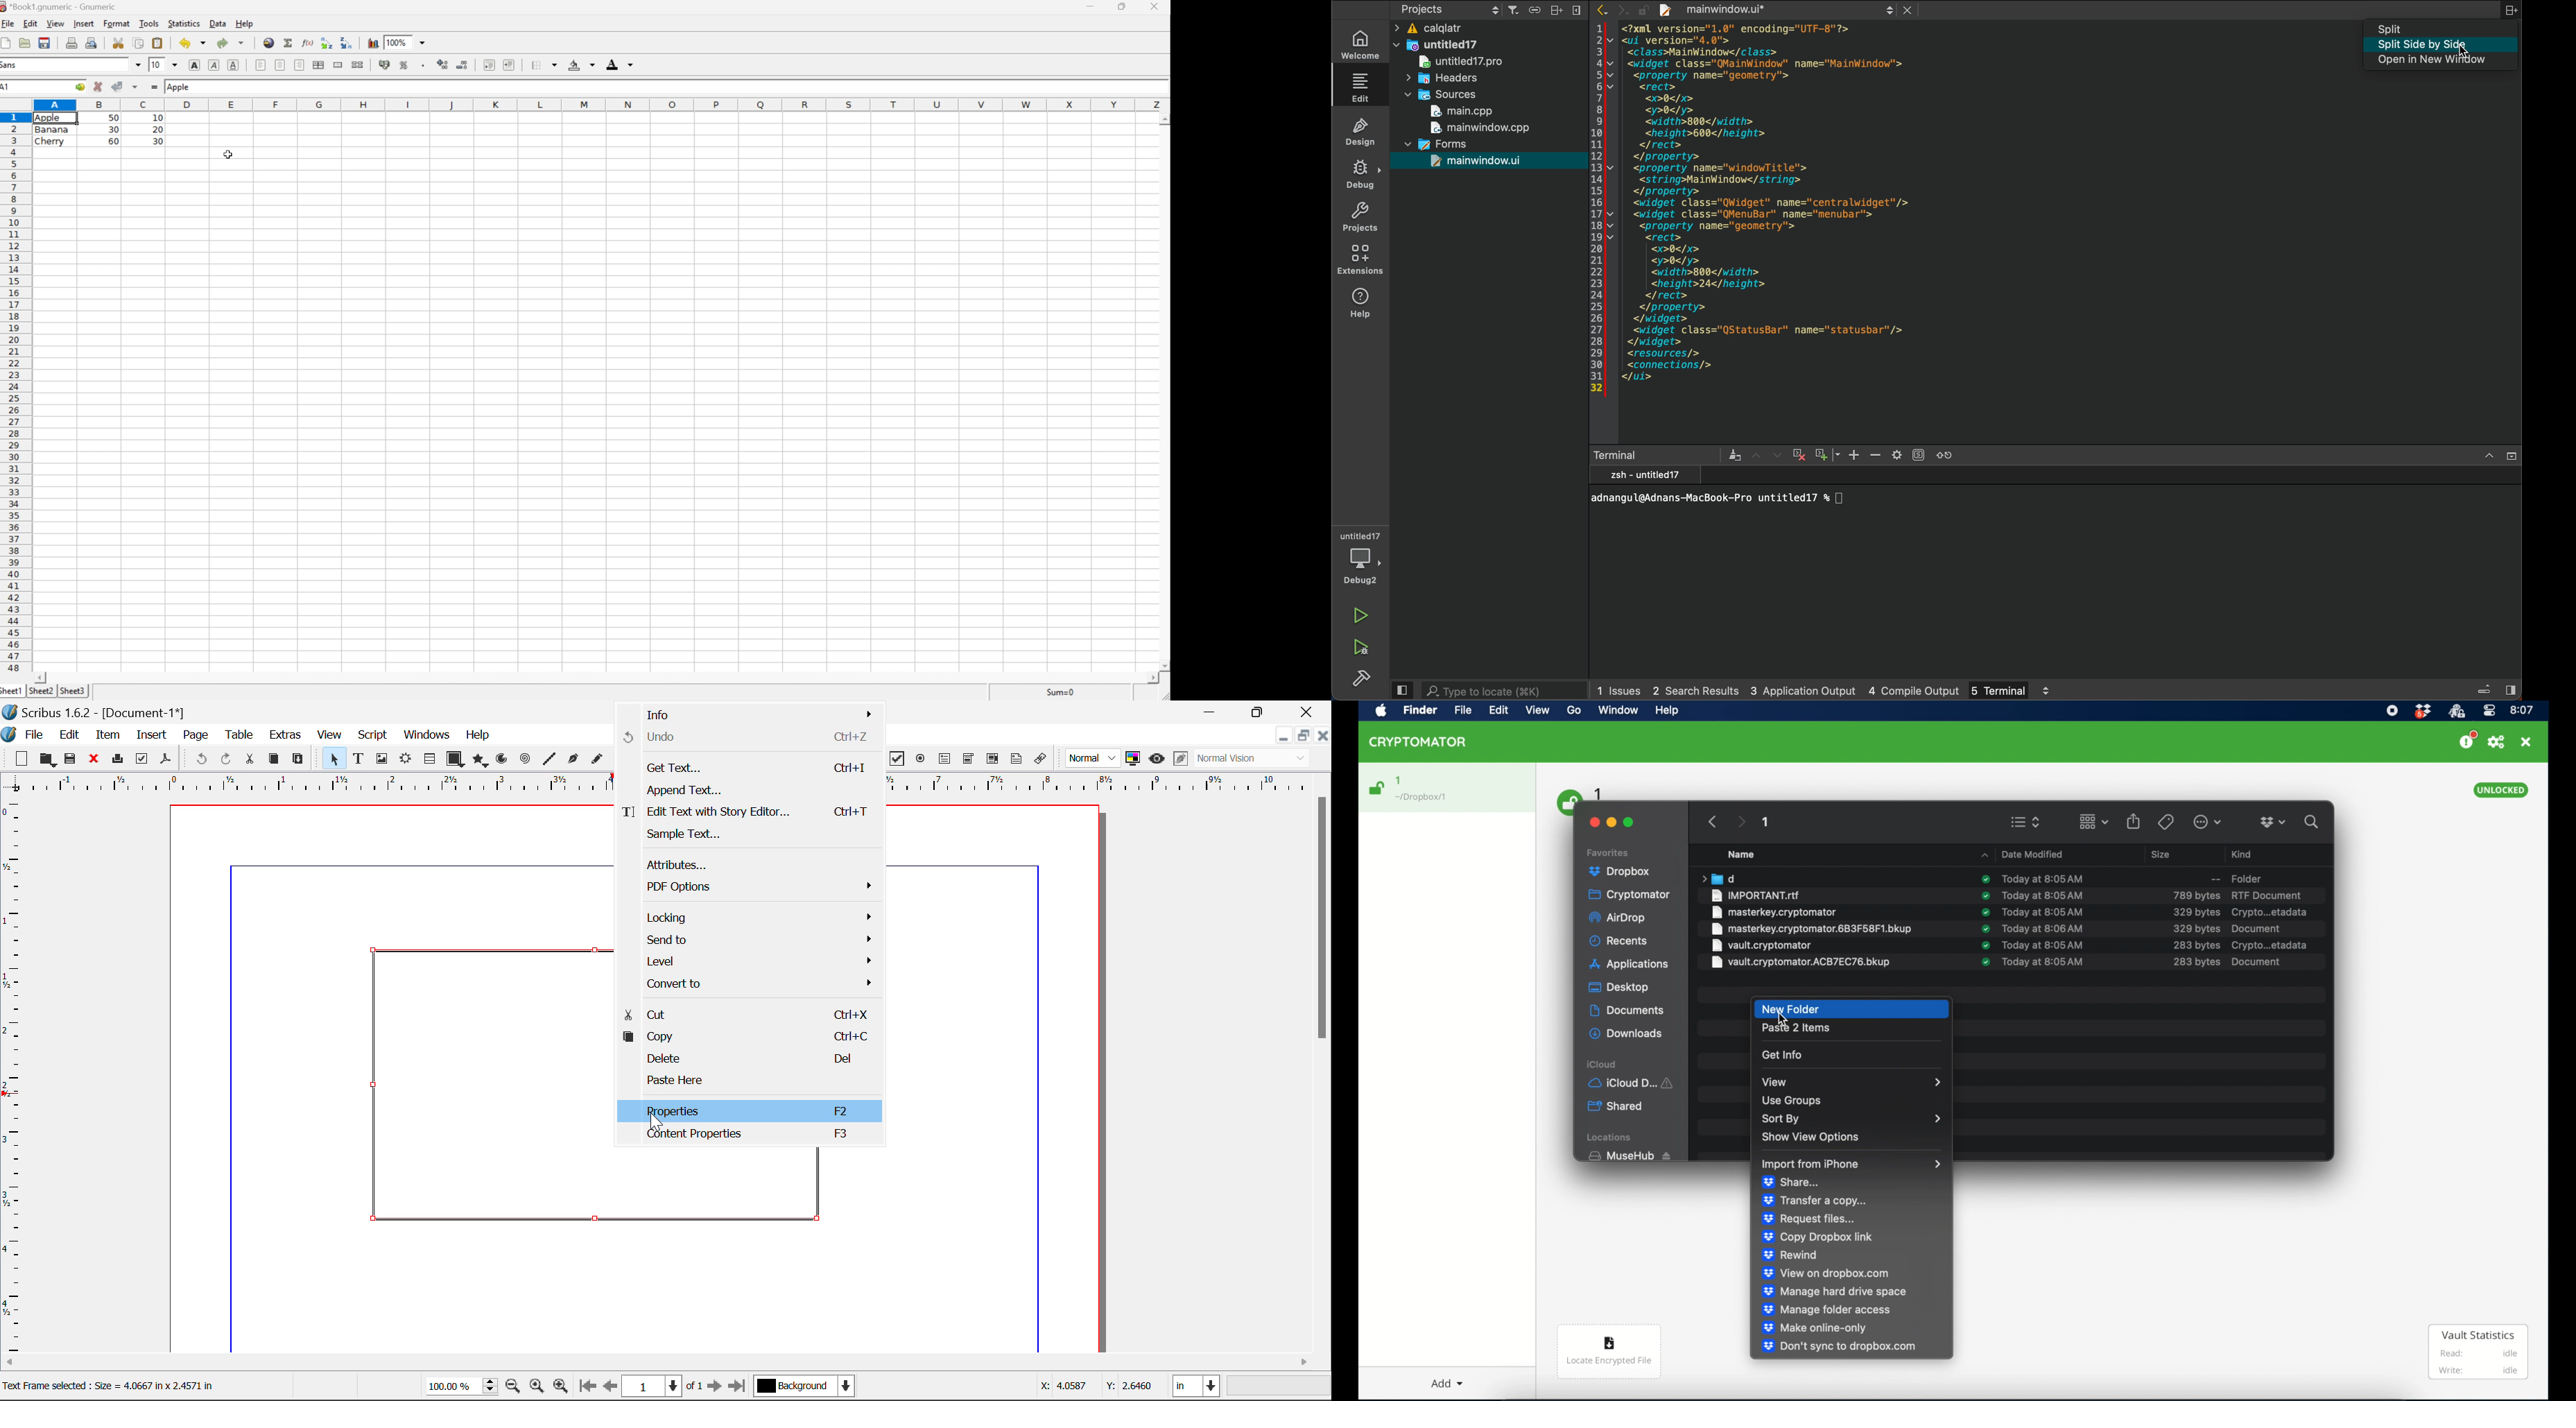 Image resolution: width=2576 pixels, height=1428 pixels. What do you see at coordinates (69, 734) in the screenshot?
I see `Edit` at bounding box center [69, 734].